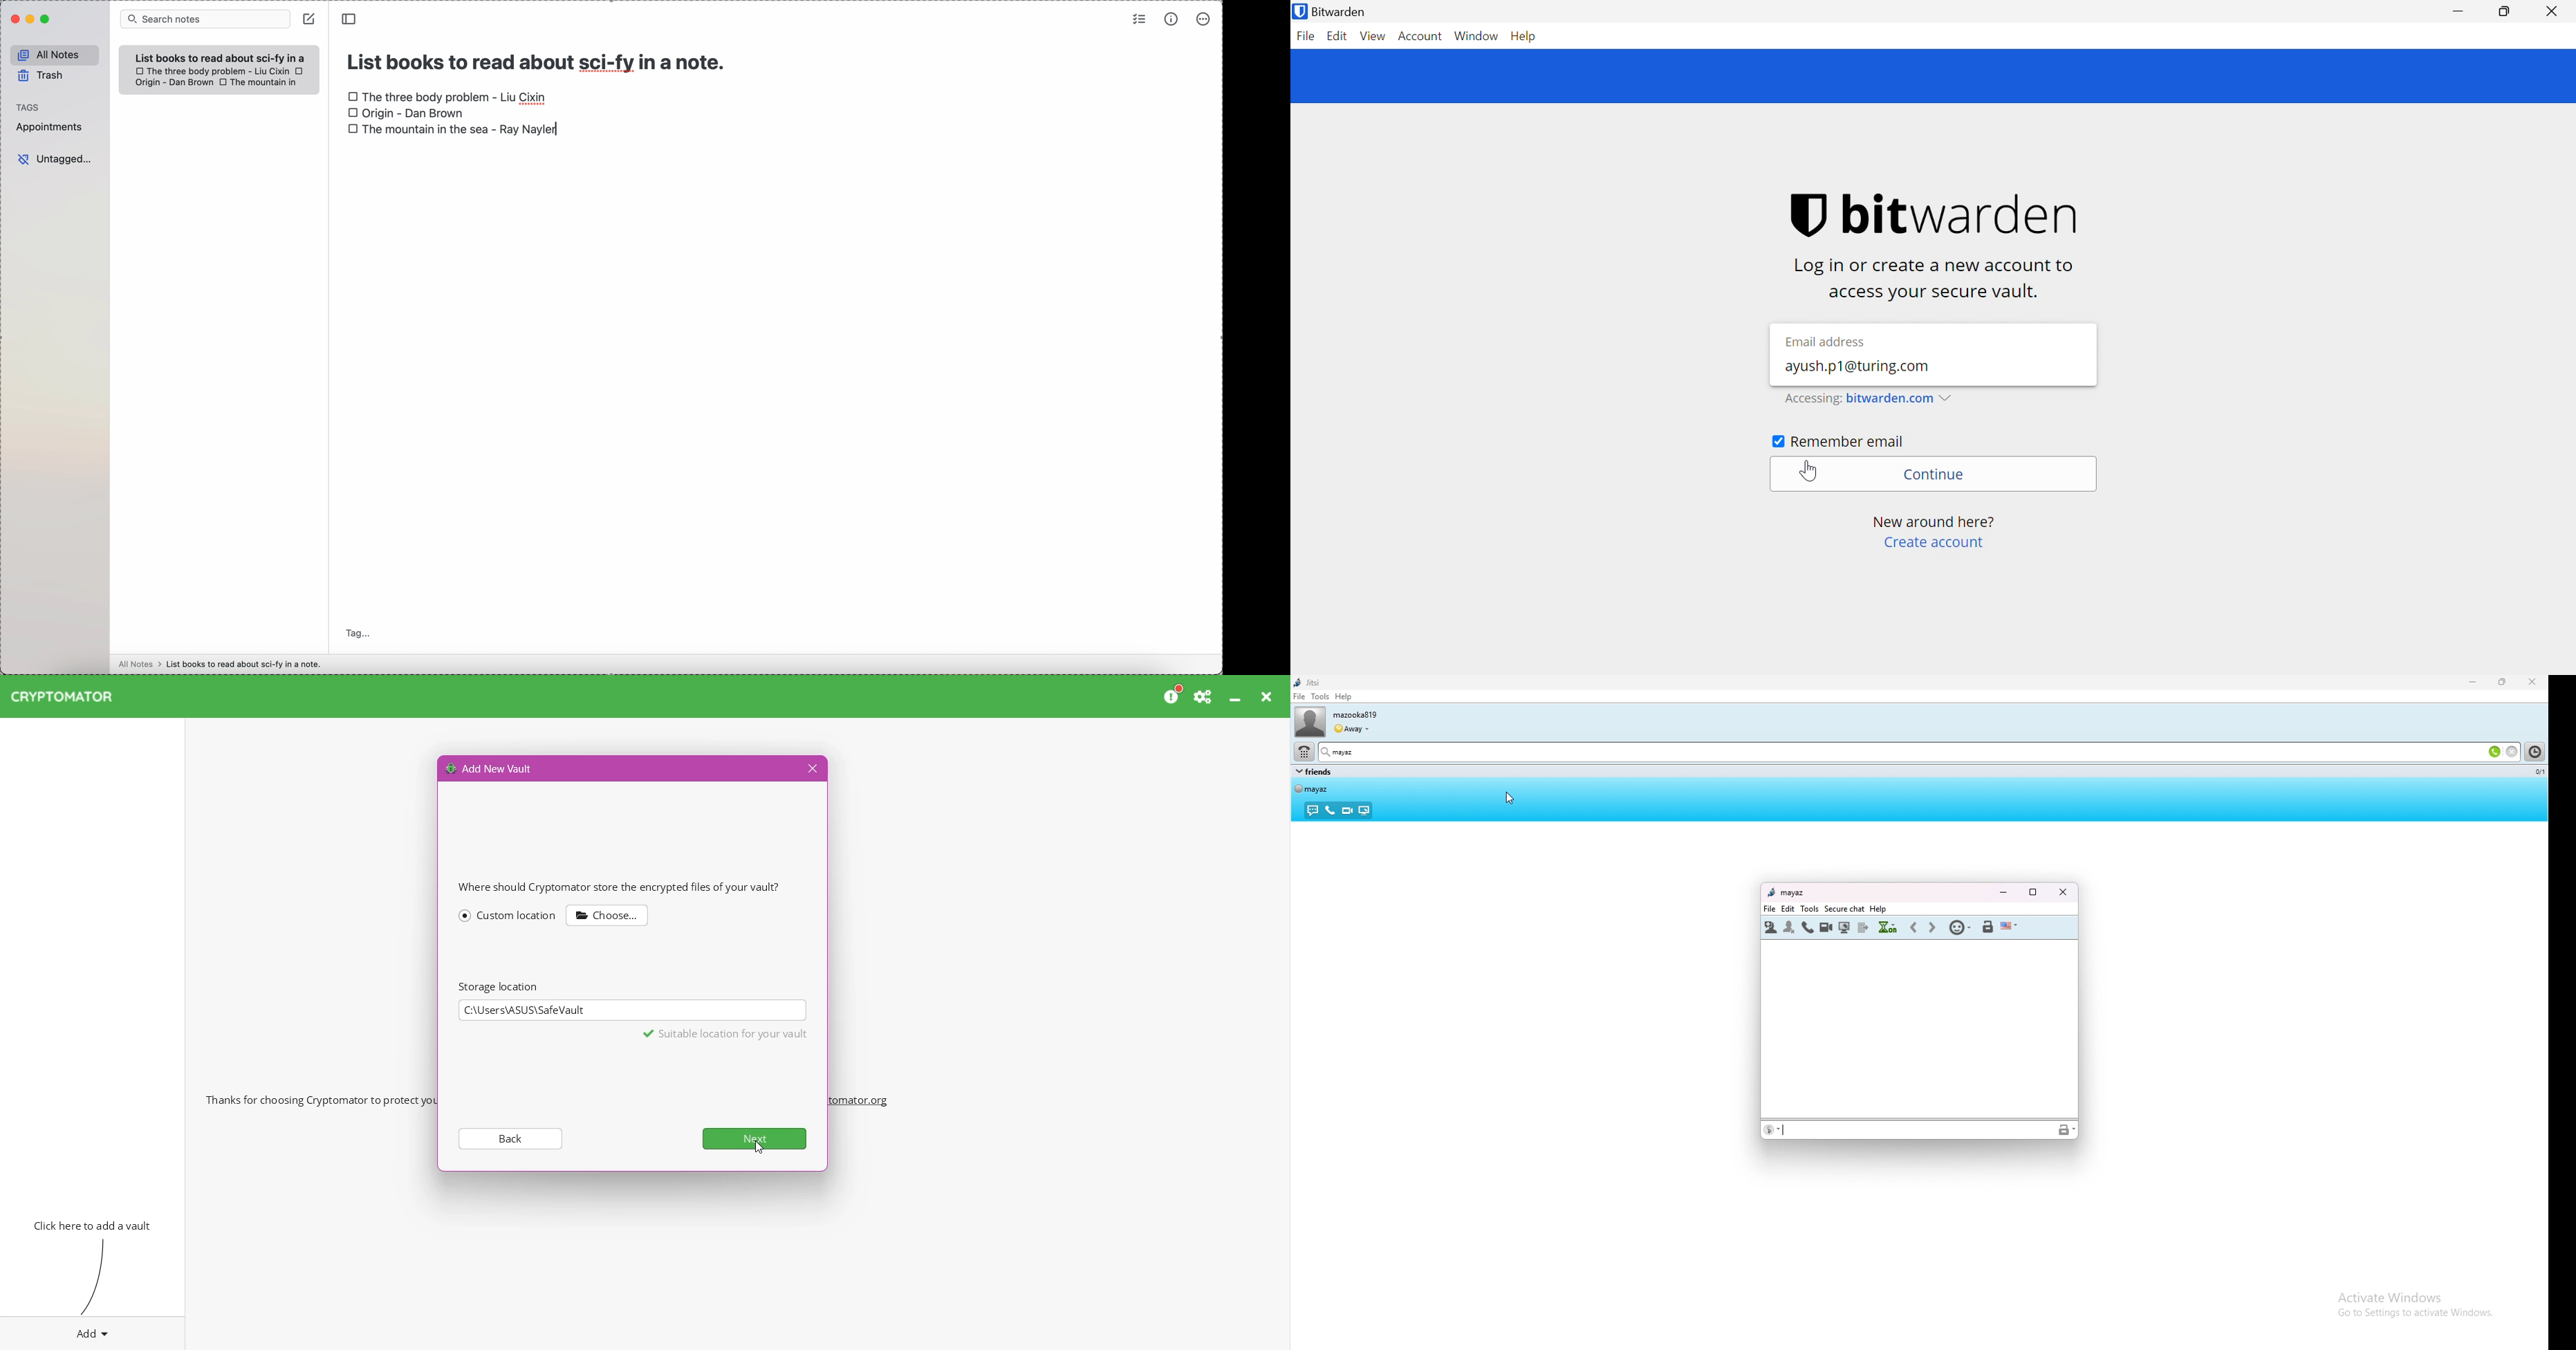  What do you see at coordinates (1789, 927) in the screenshot?
I see `leave` at bounding box center [1789, 927].